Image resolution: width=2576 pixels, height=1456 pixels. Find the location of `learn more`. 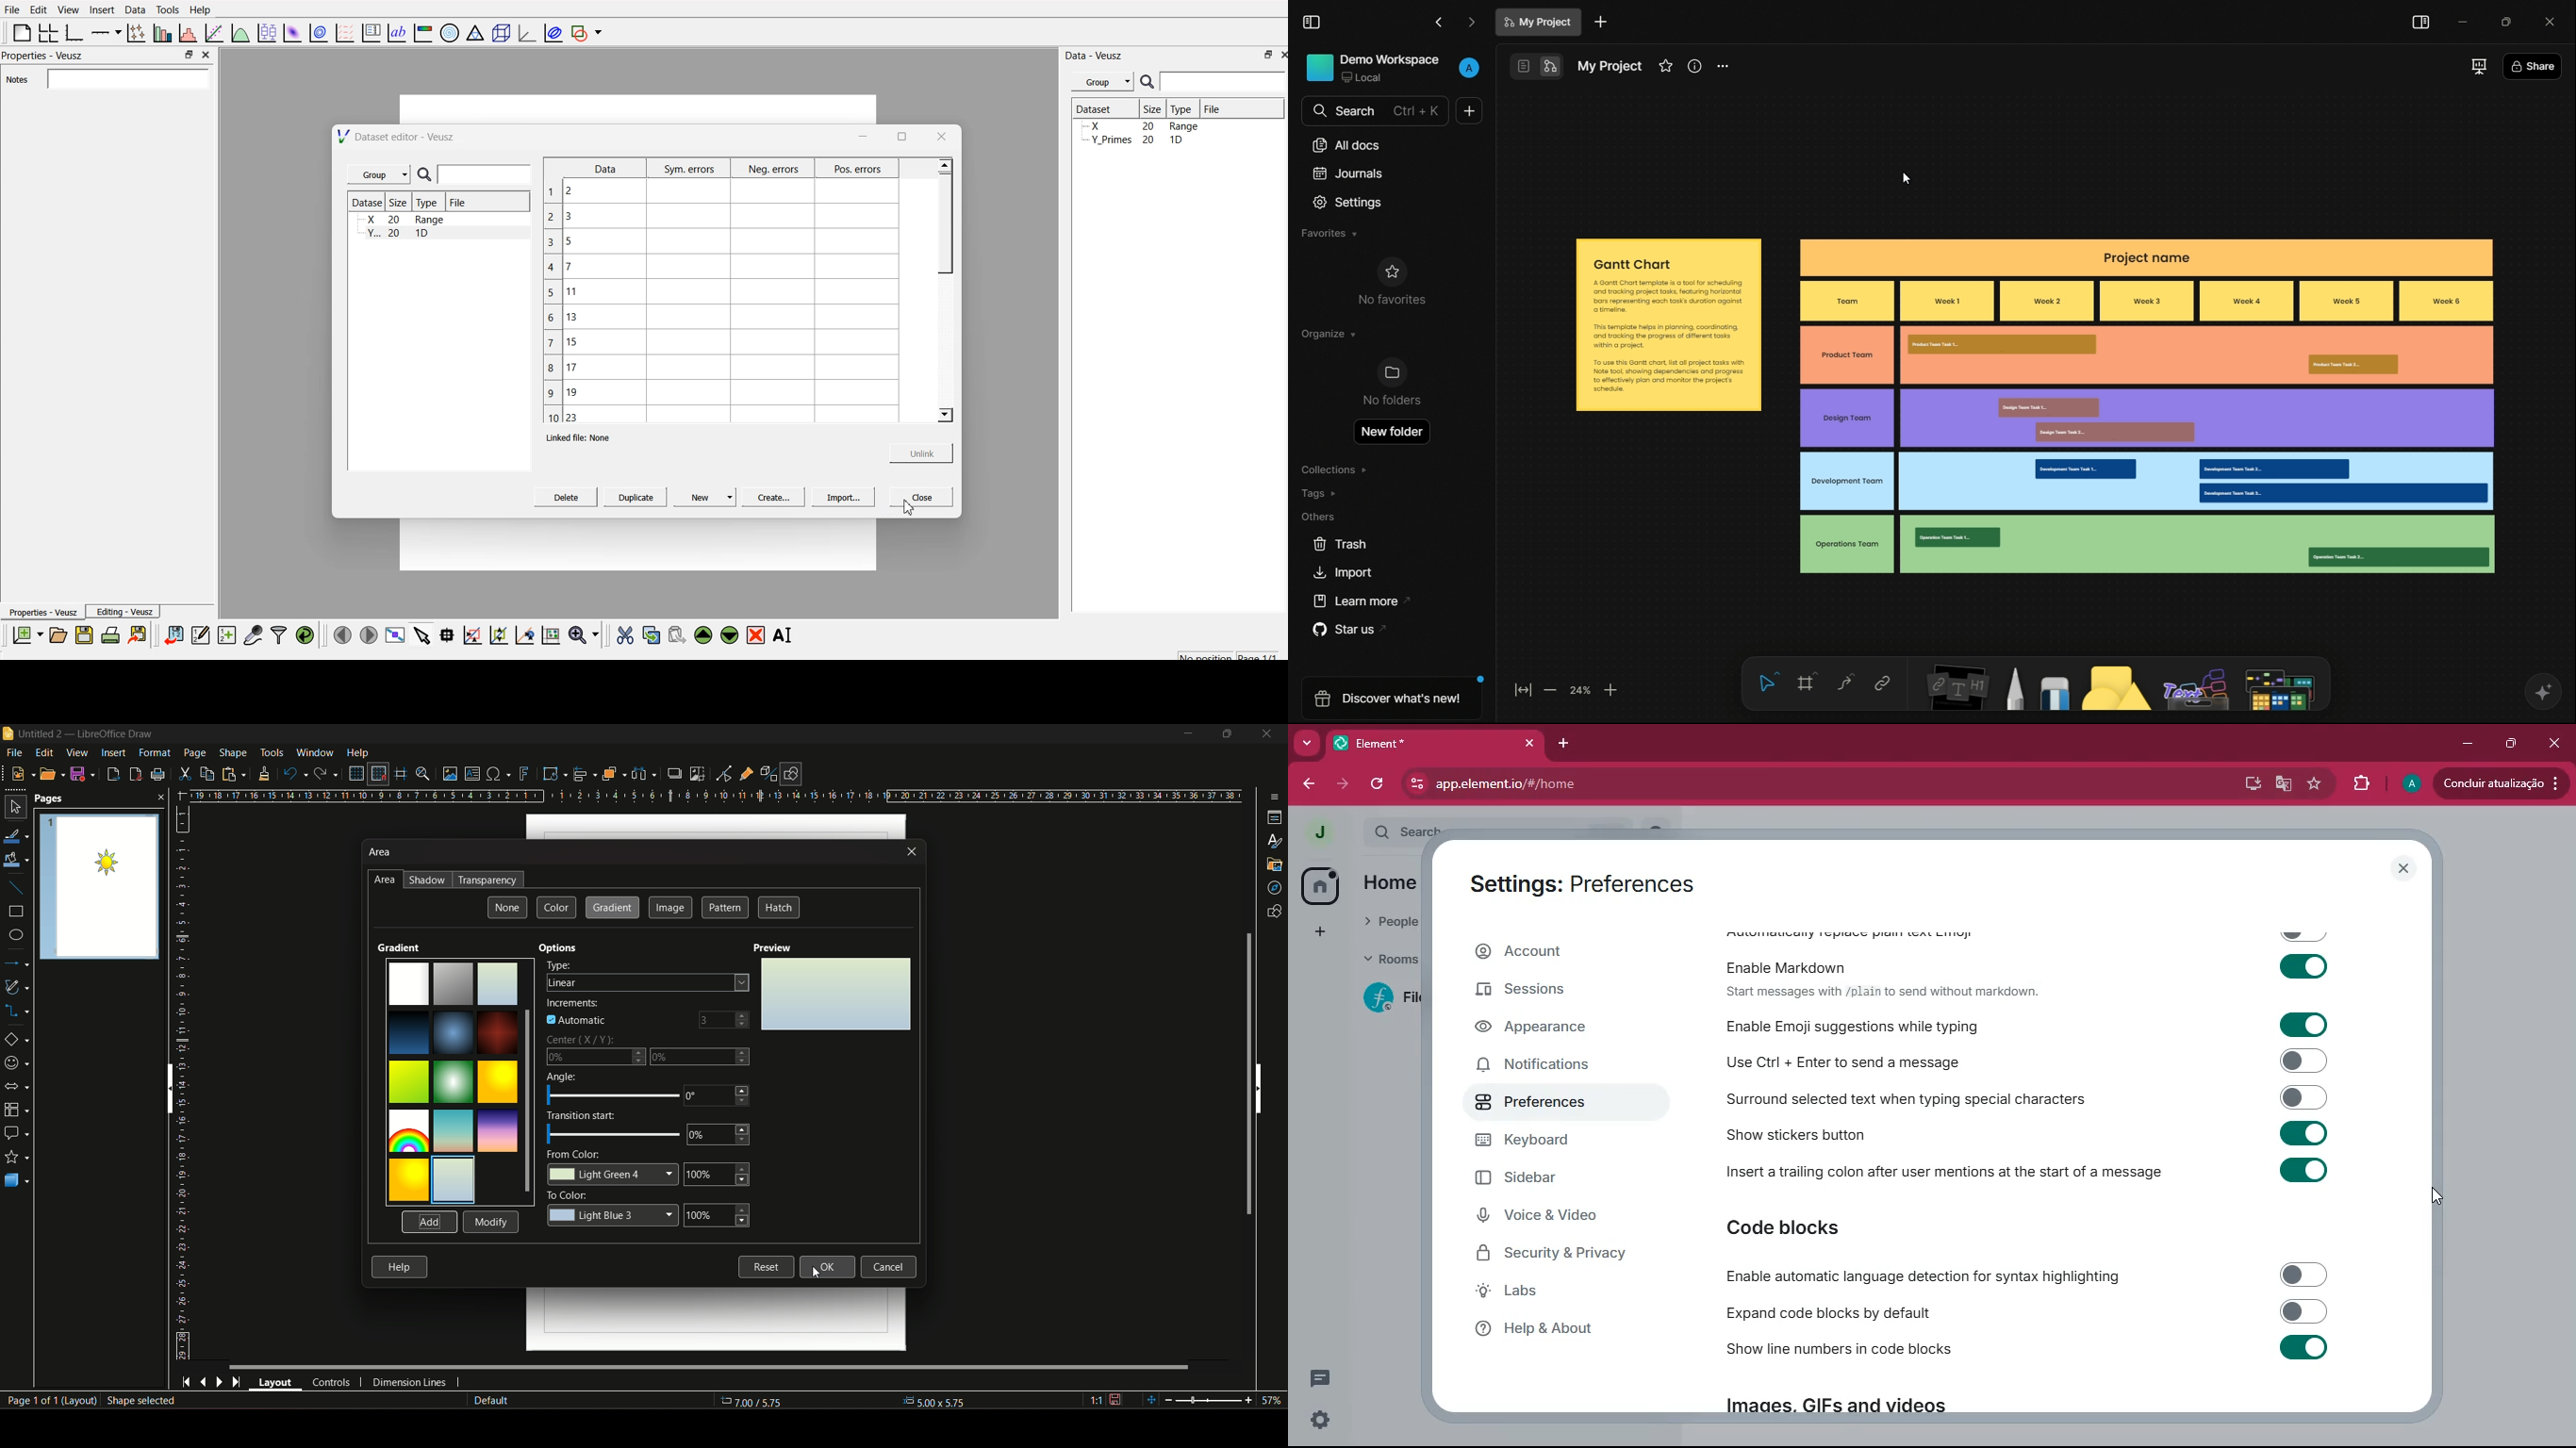

learn more is located at coordinates (1354, 601).